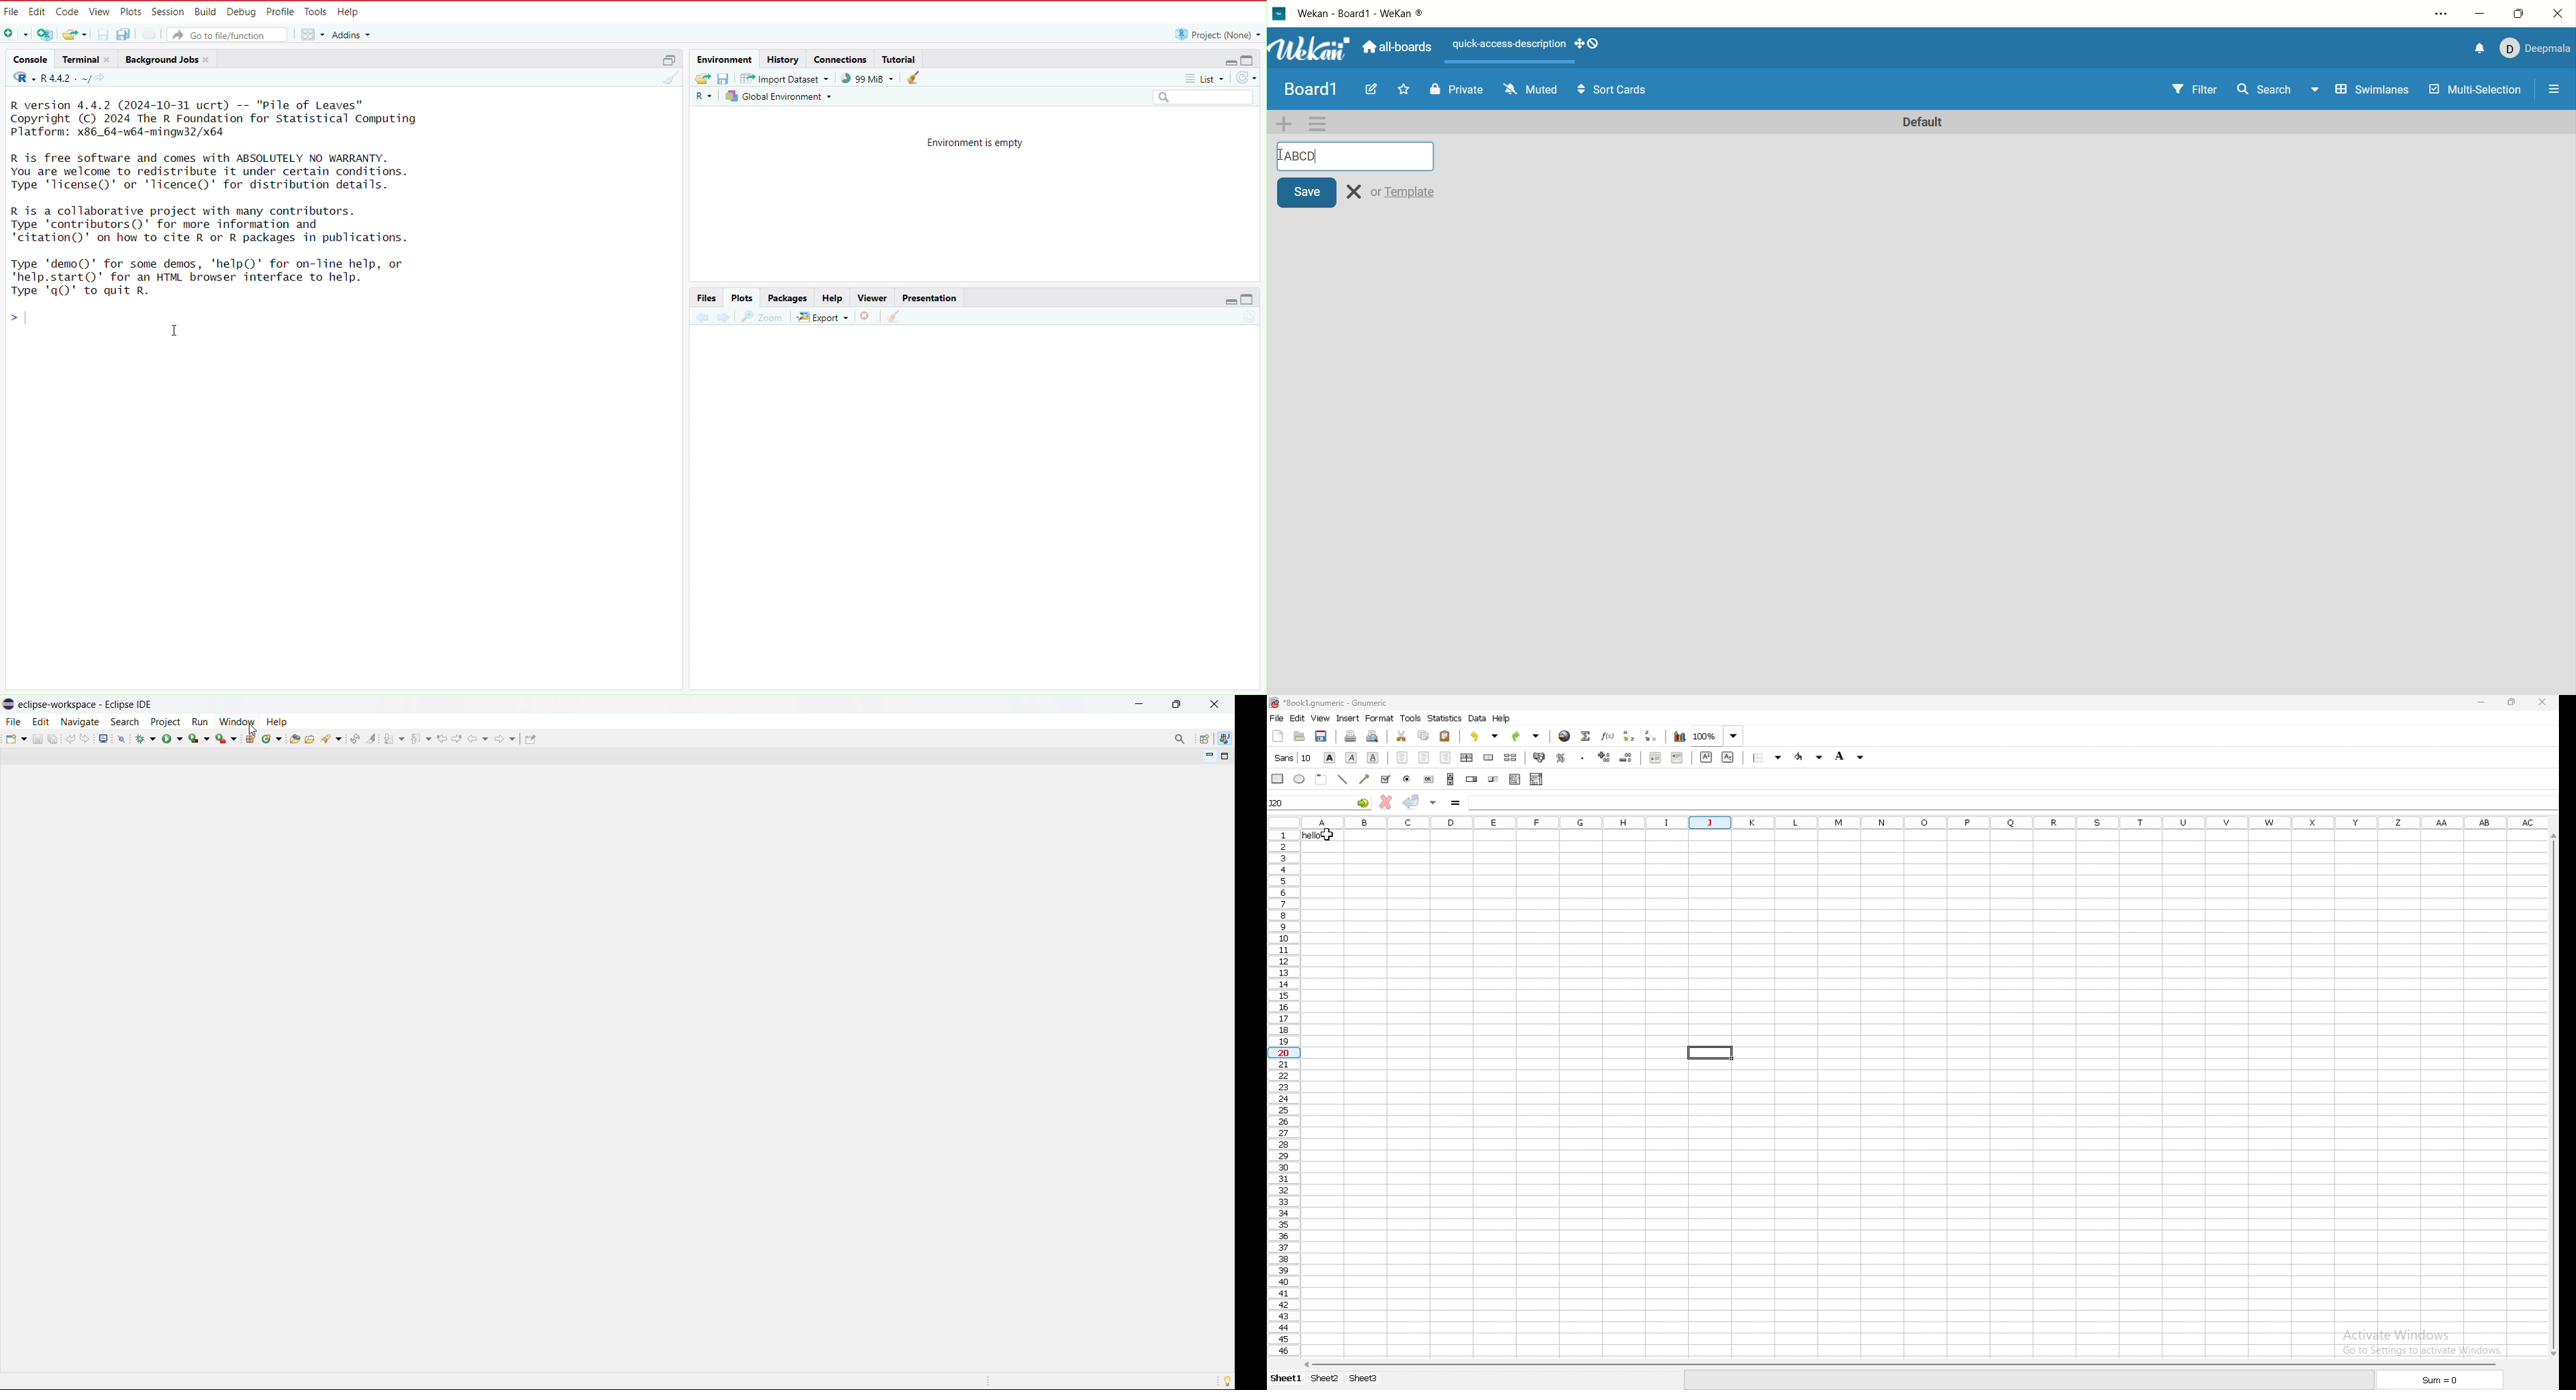 The image size is (2576, 1400). What do you see at coordinates (1445, 737) in the screenshot?
I see `paste` at bounding box center [1445, 737].